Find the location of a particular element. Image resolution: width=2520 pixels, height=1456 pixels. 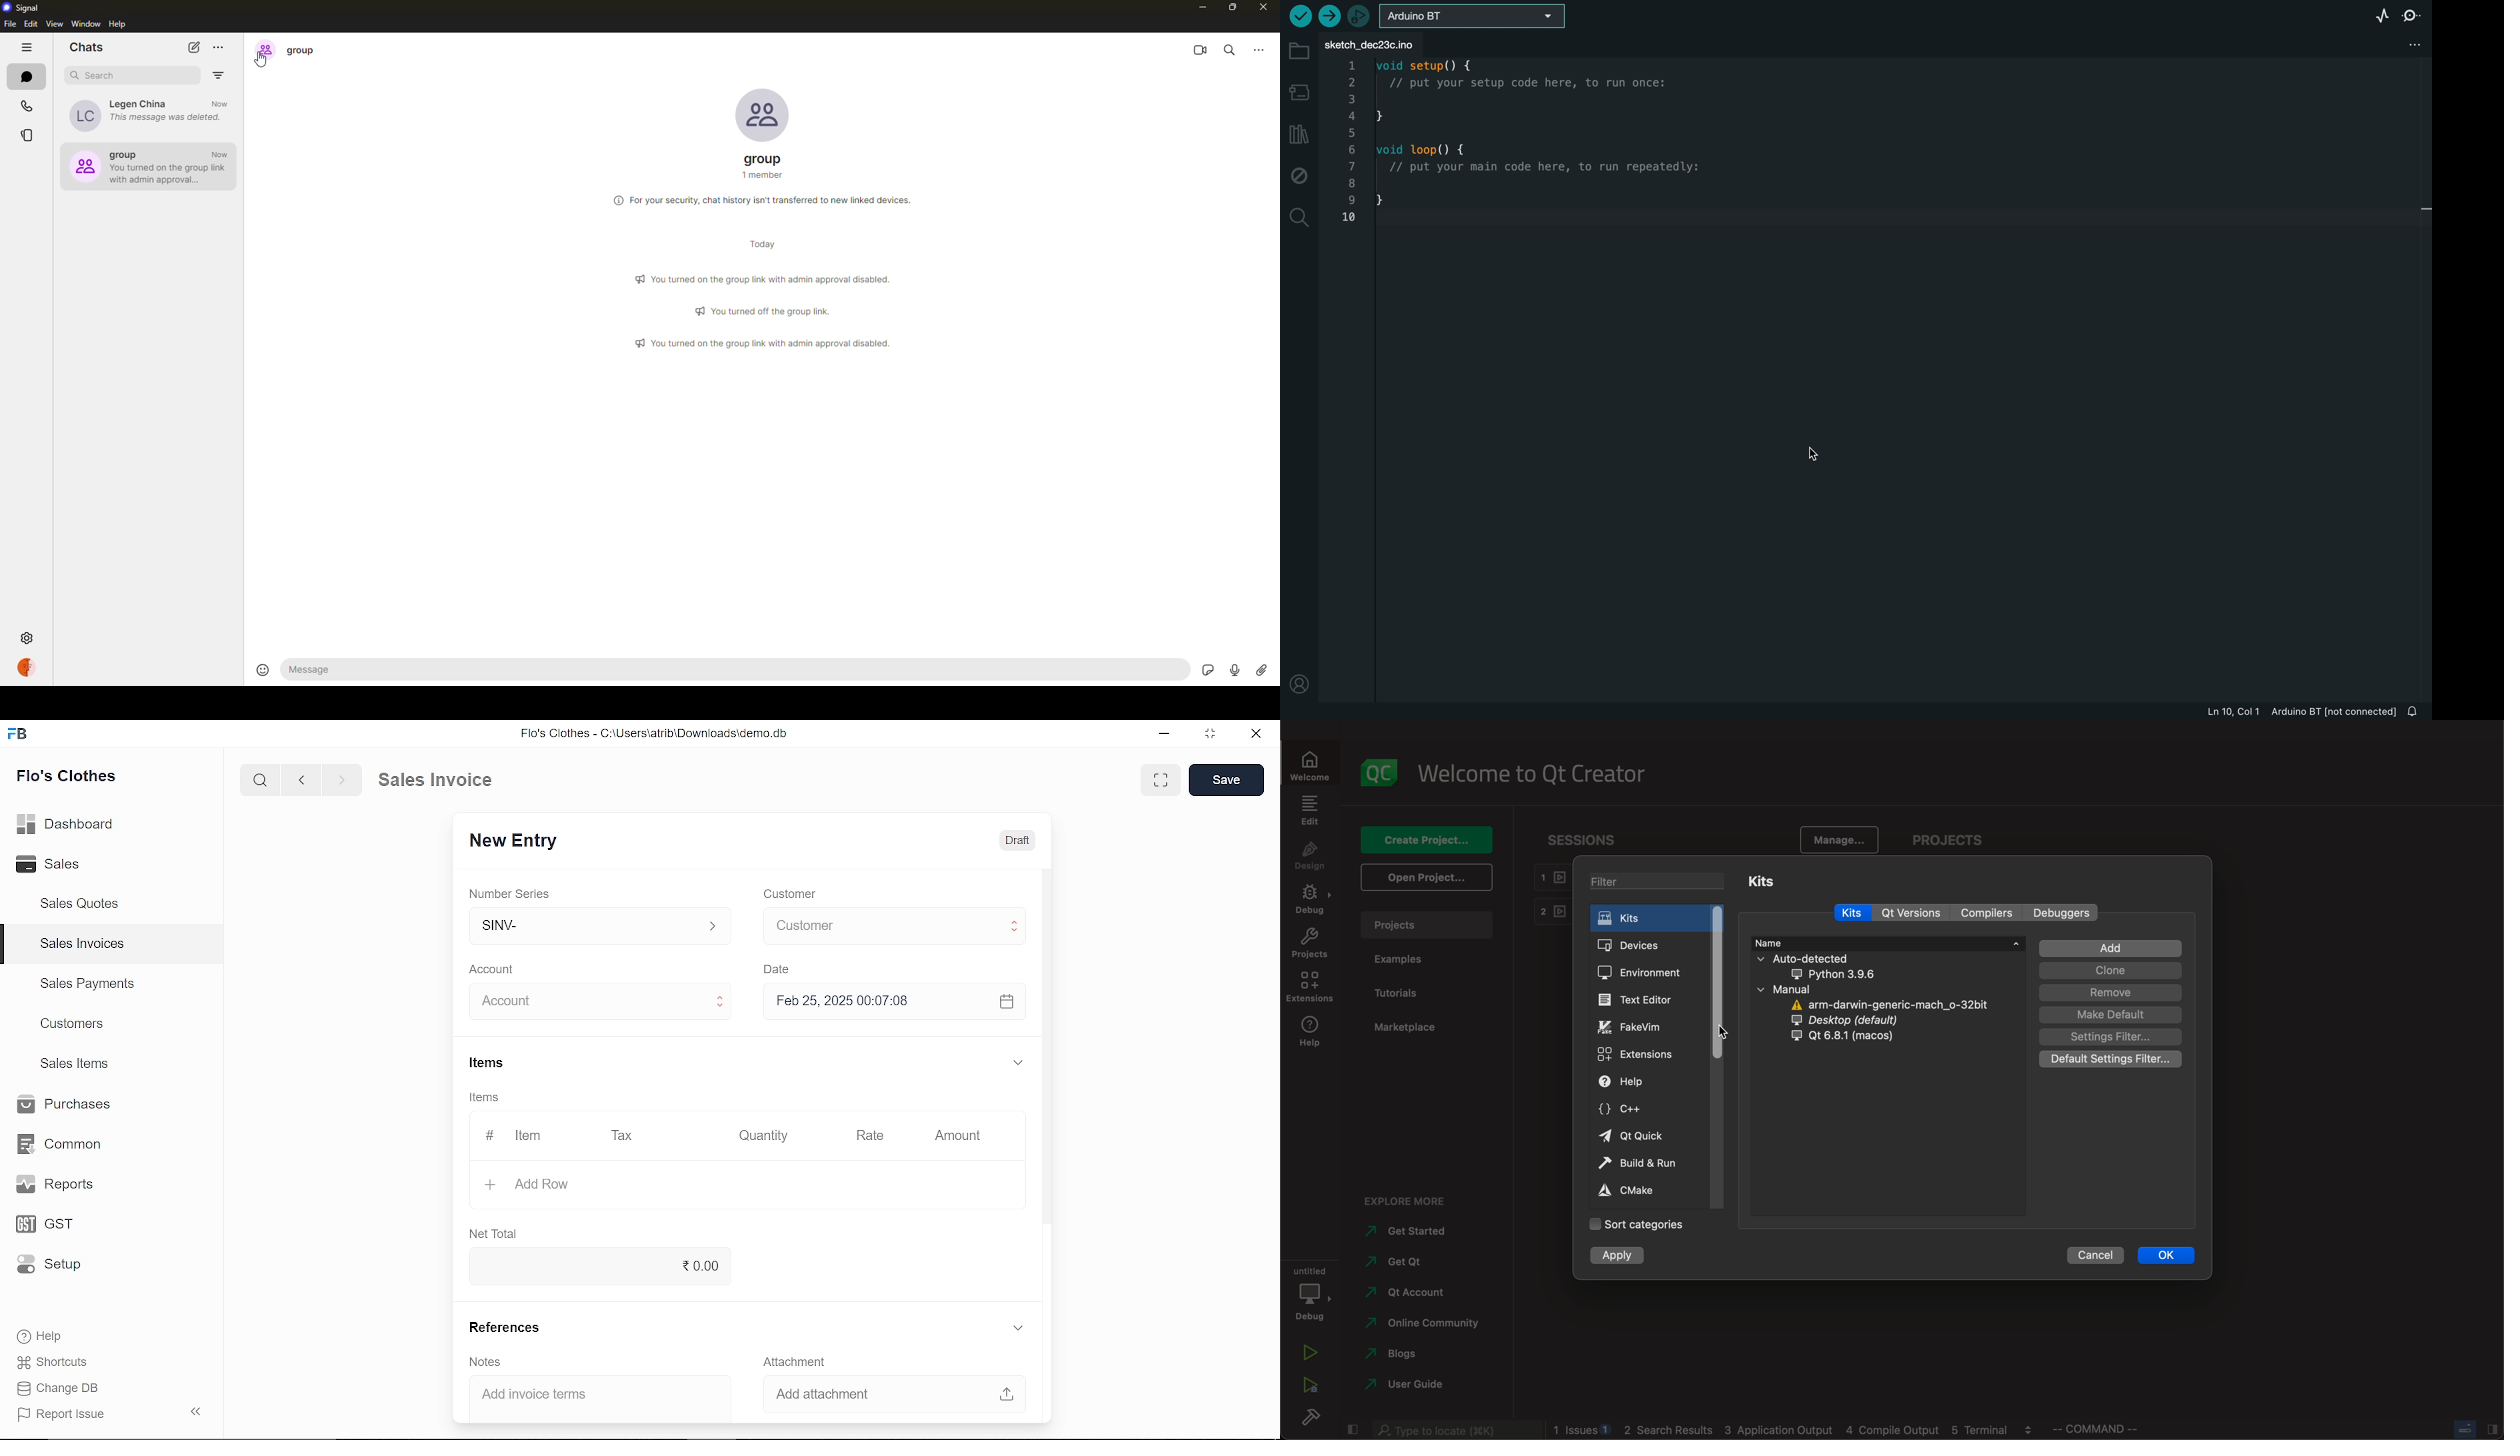

open calender is located at coordinates (1006, 1002).